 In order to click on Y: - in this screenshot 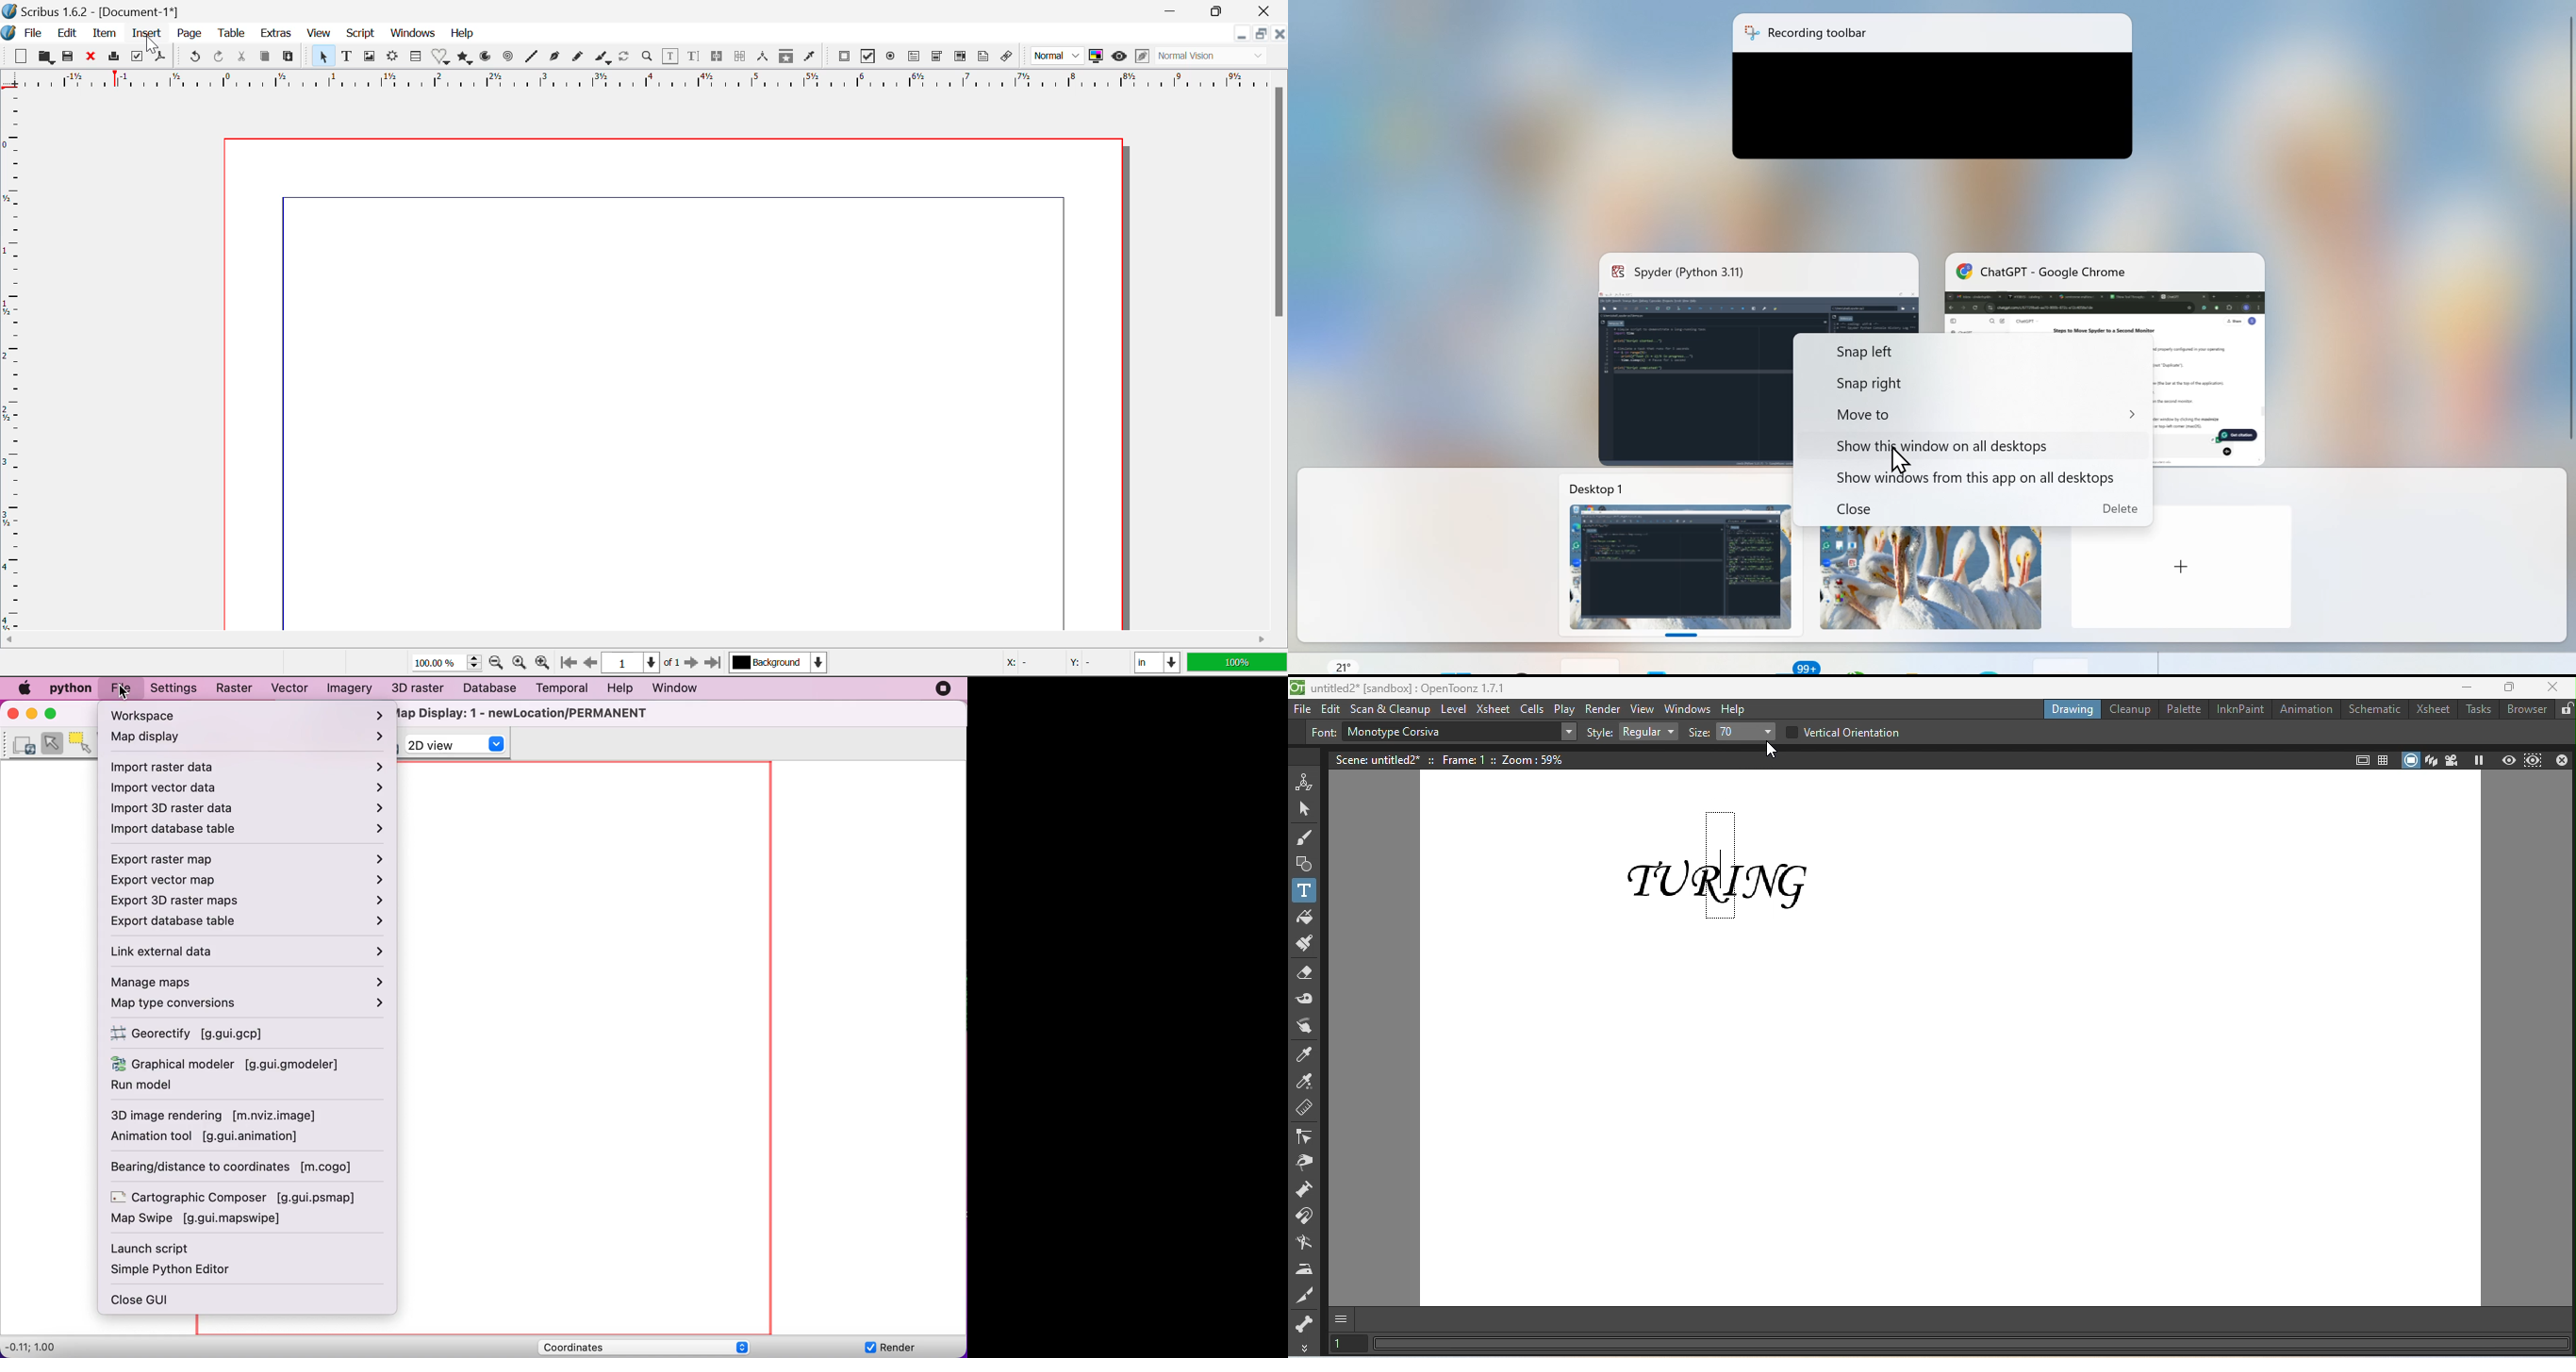, I will do `click(1095, 662)`.